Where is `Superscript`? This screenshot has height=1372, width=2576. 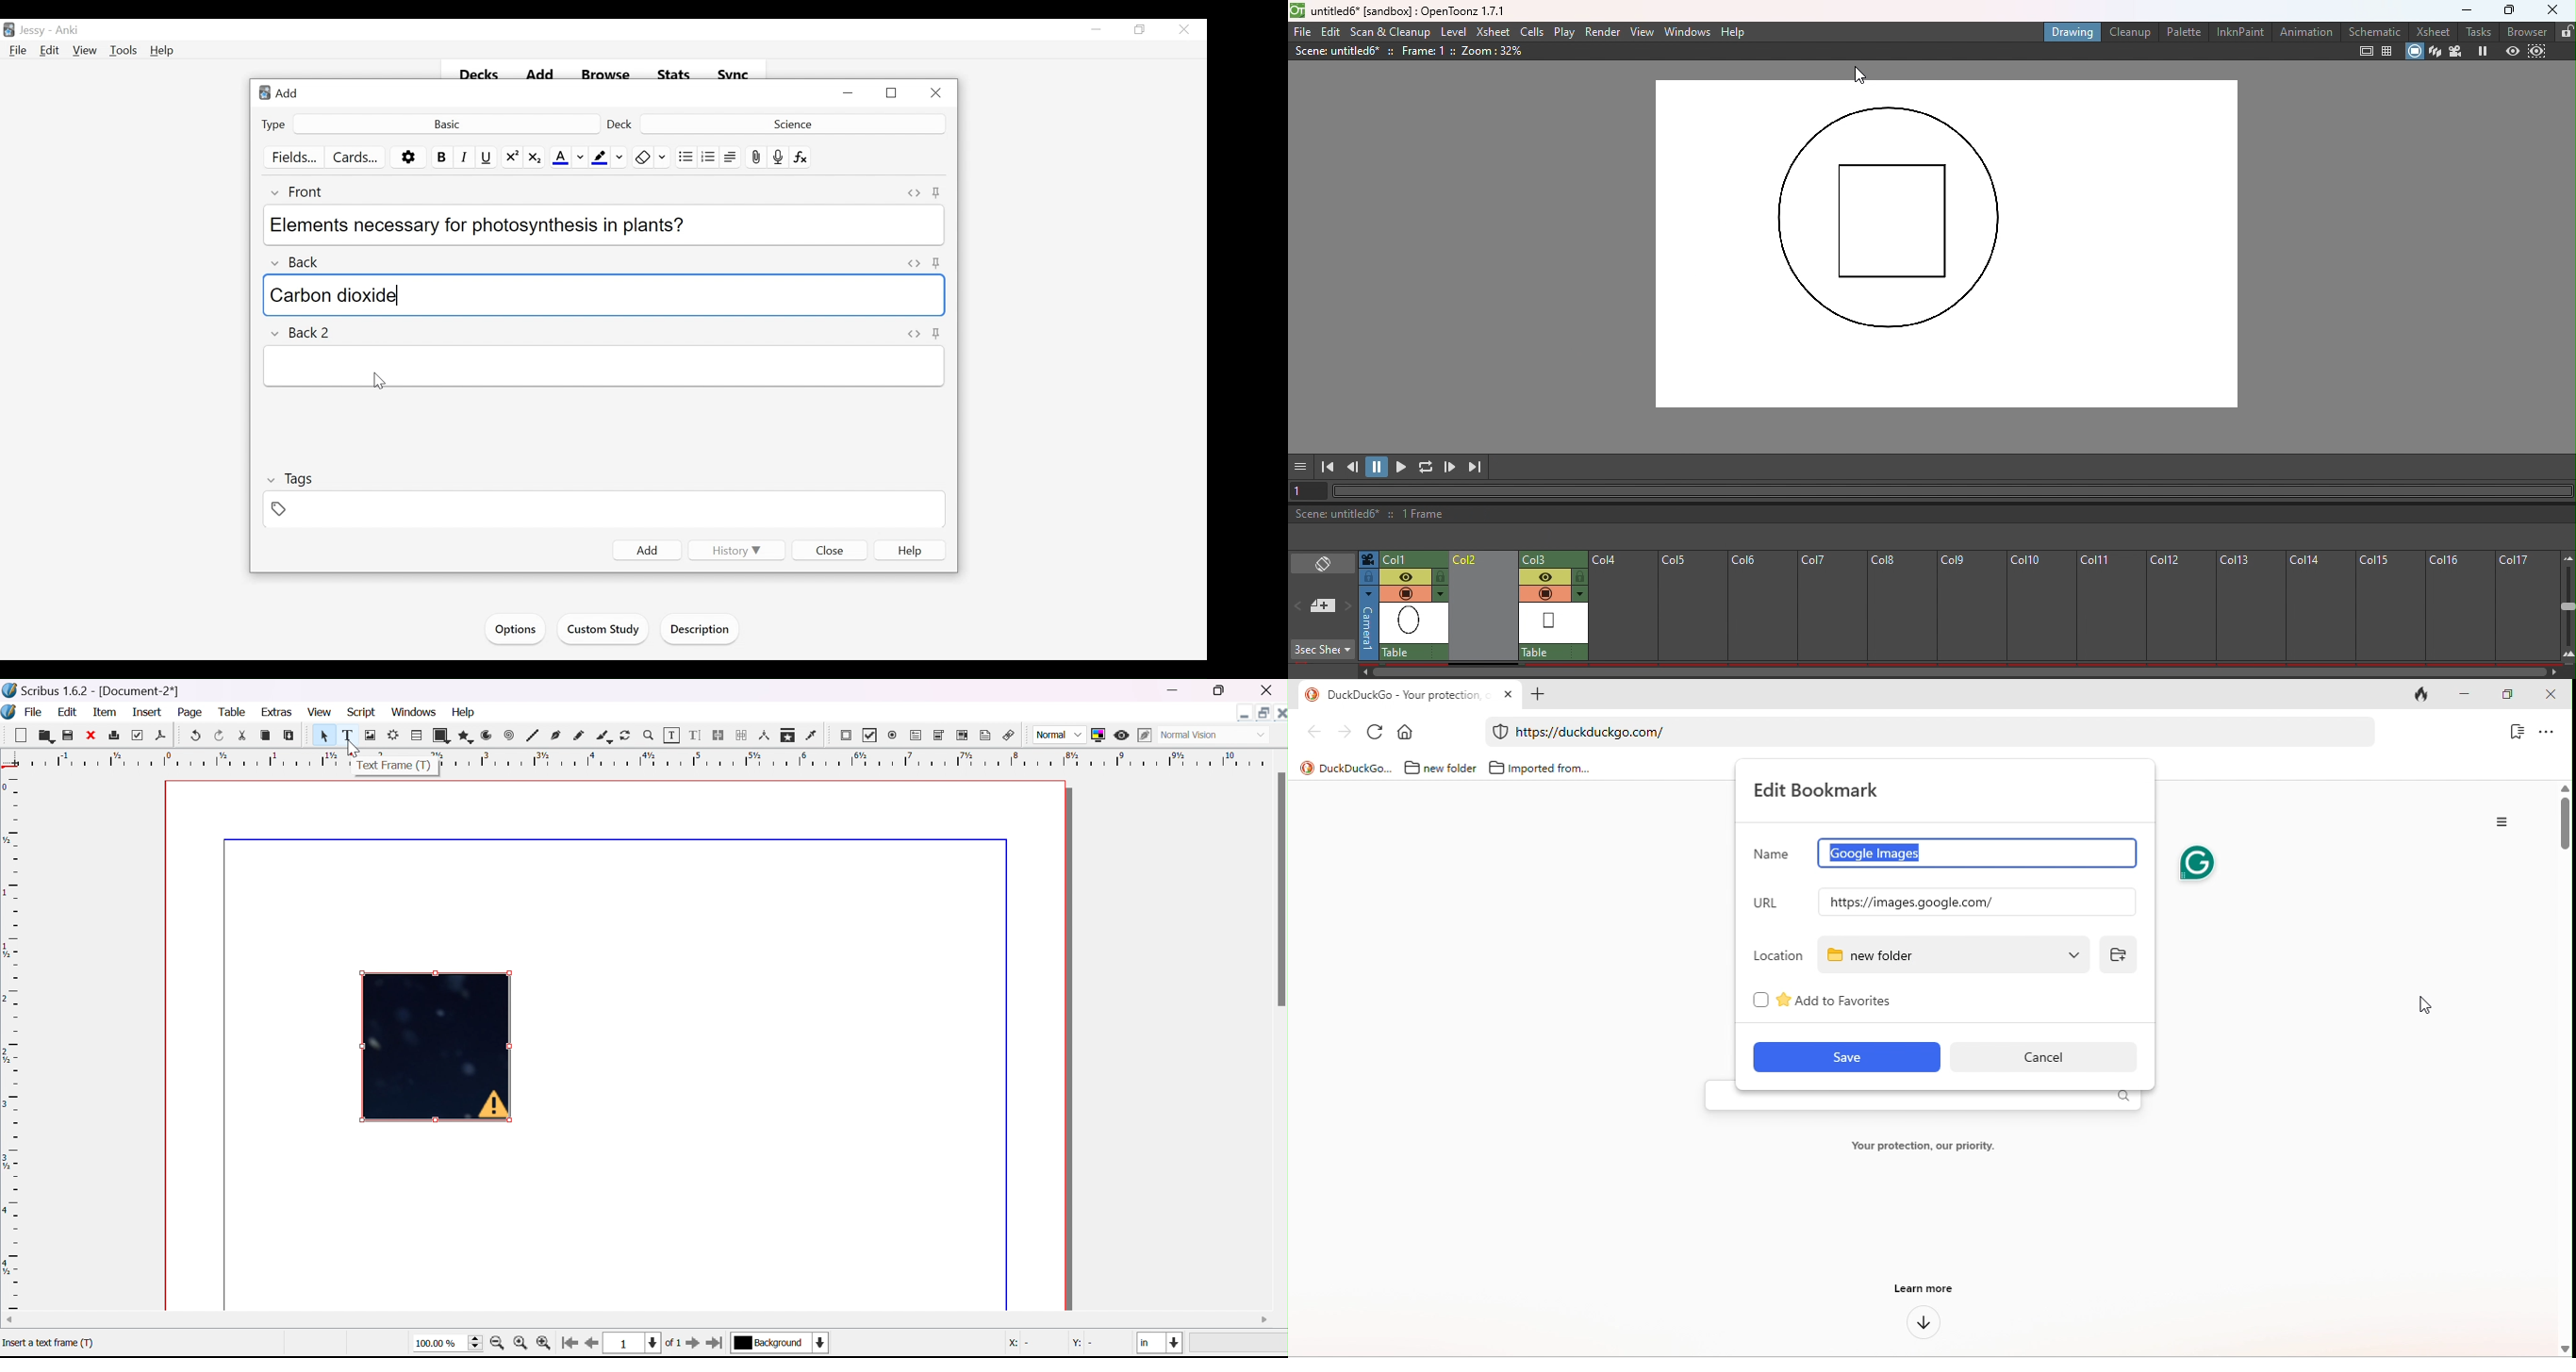
Superscript is located at coordinates (512, 158).